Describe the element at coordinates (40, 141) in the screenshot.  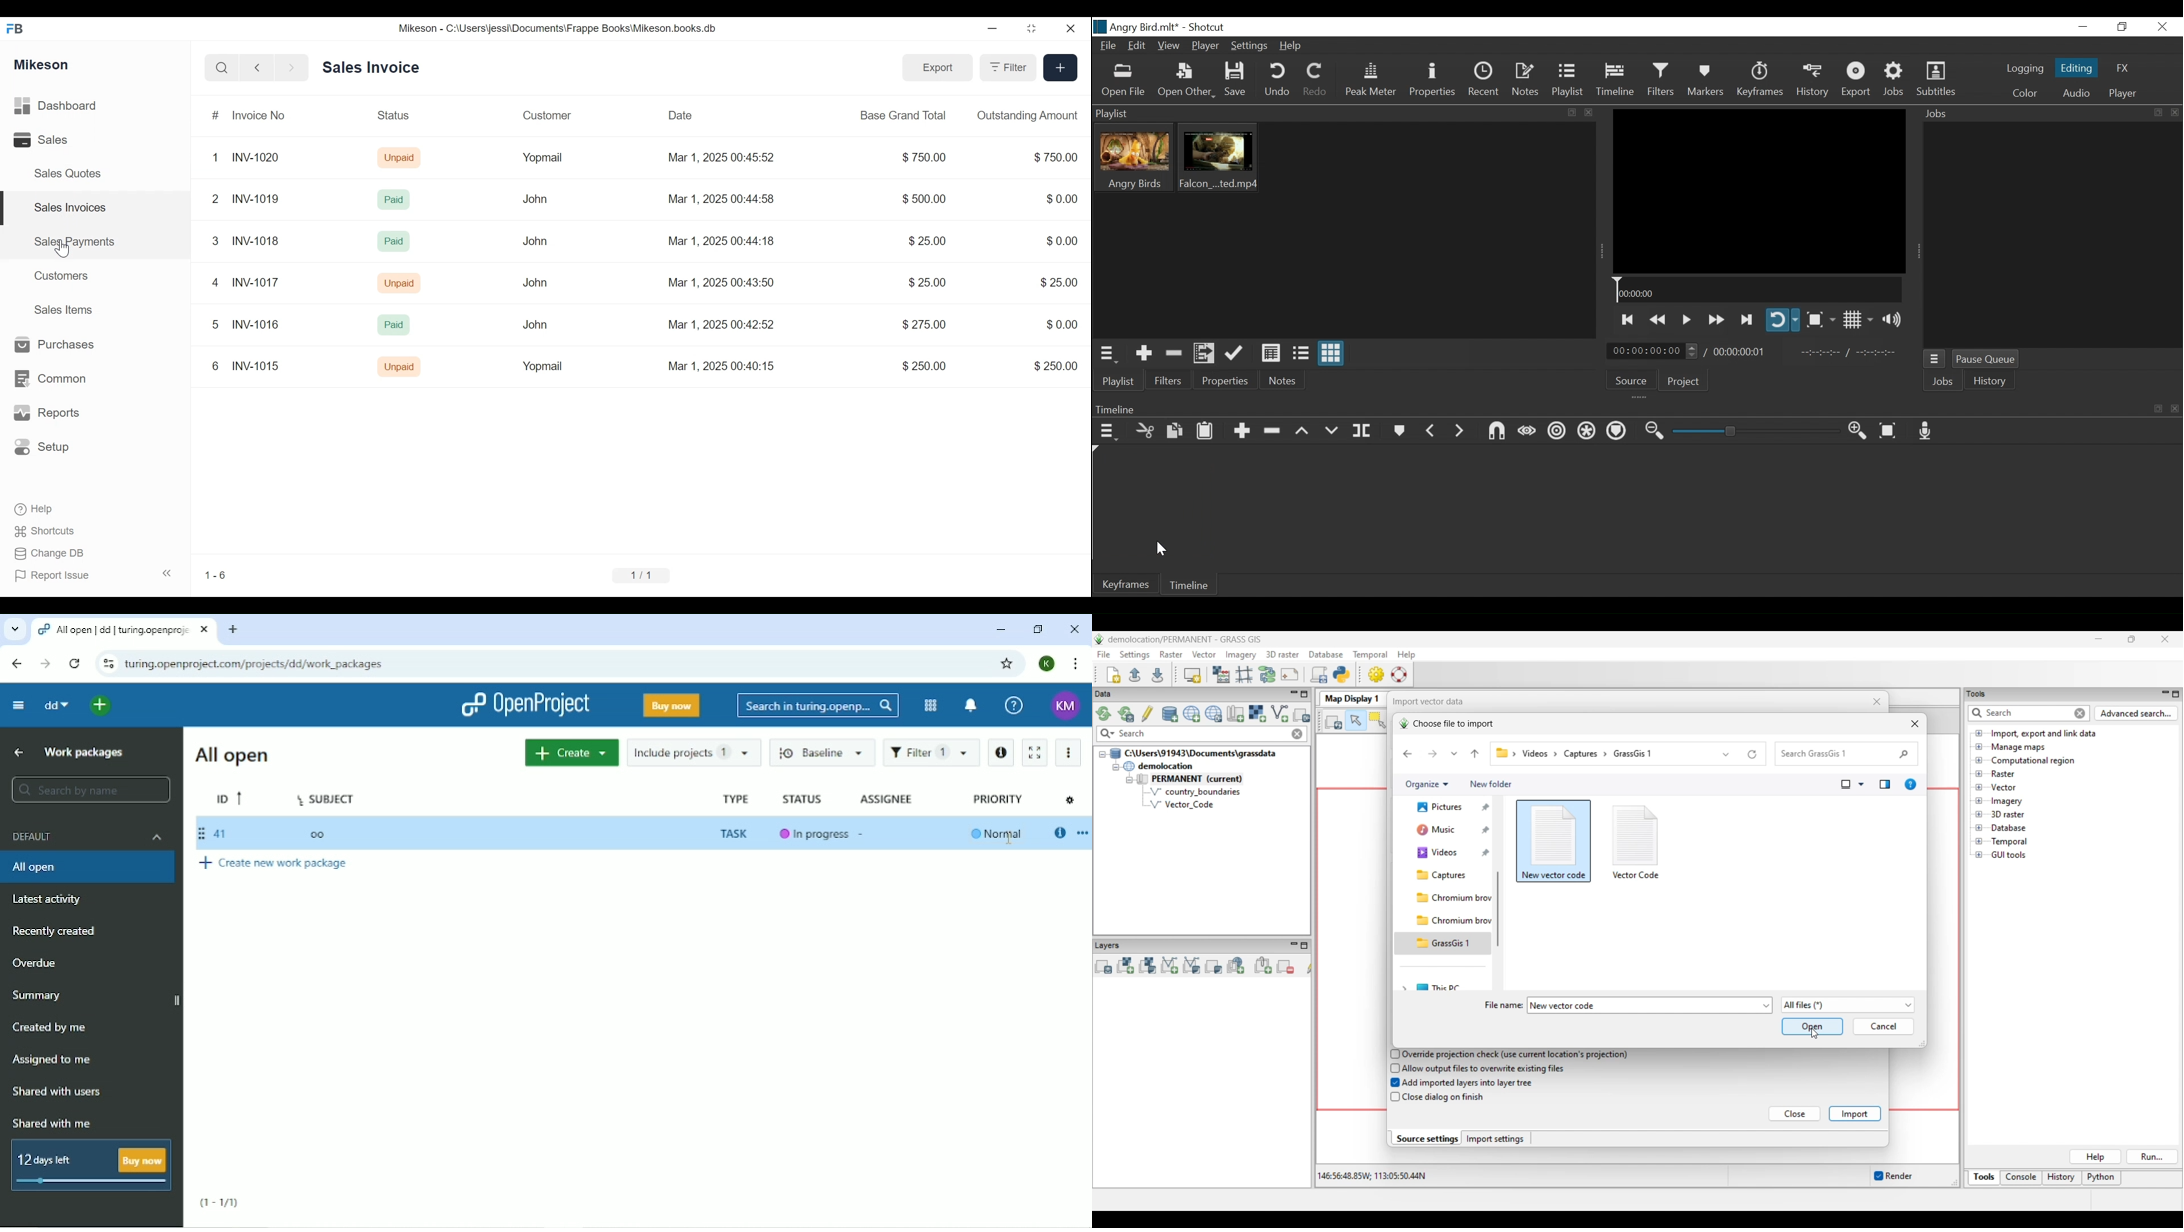
I see `Sales` at that location.